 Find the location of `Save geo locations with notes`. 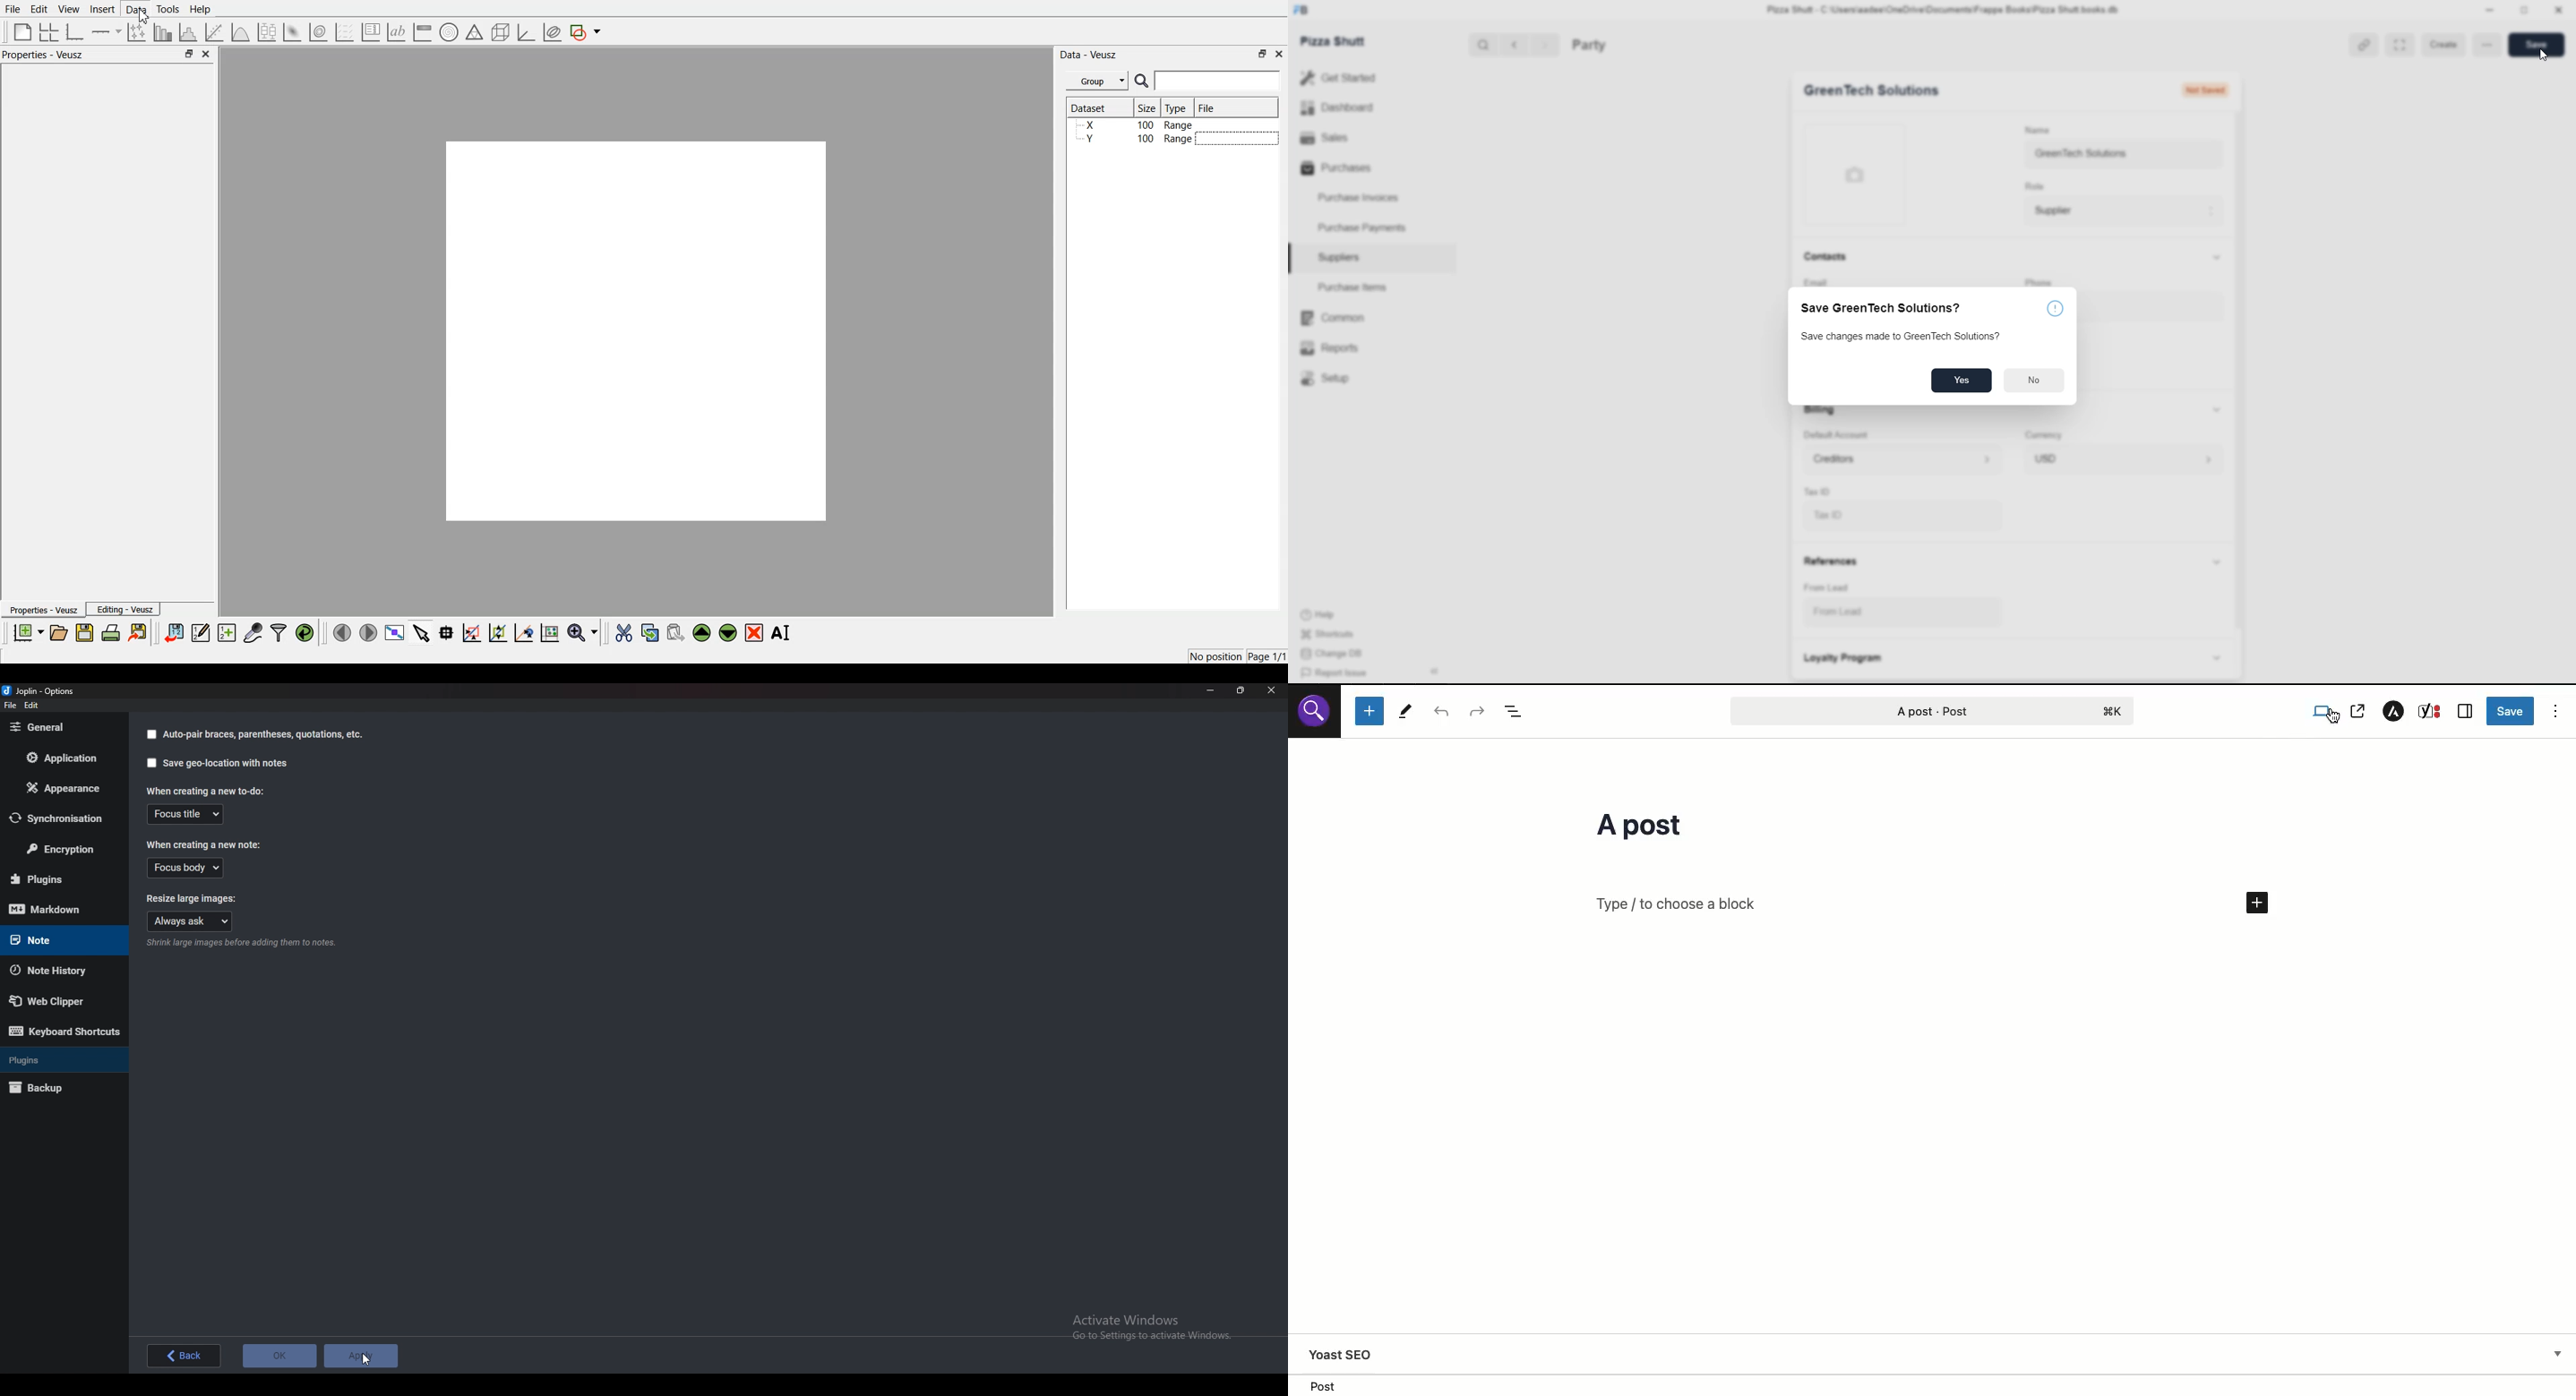

Save geo locations with notes is located at coordinates (227, 764).